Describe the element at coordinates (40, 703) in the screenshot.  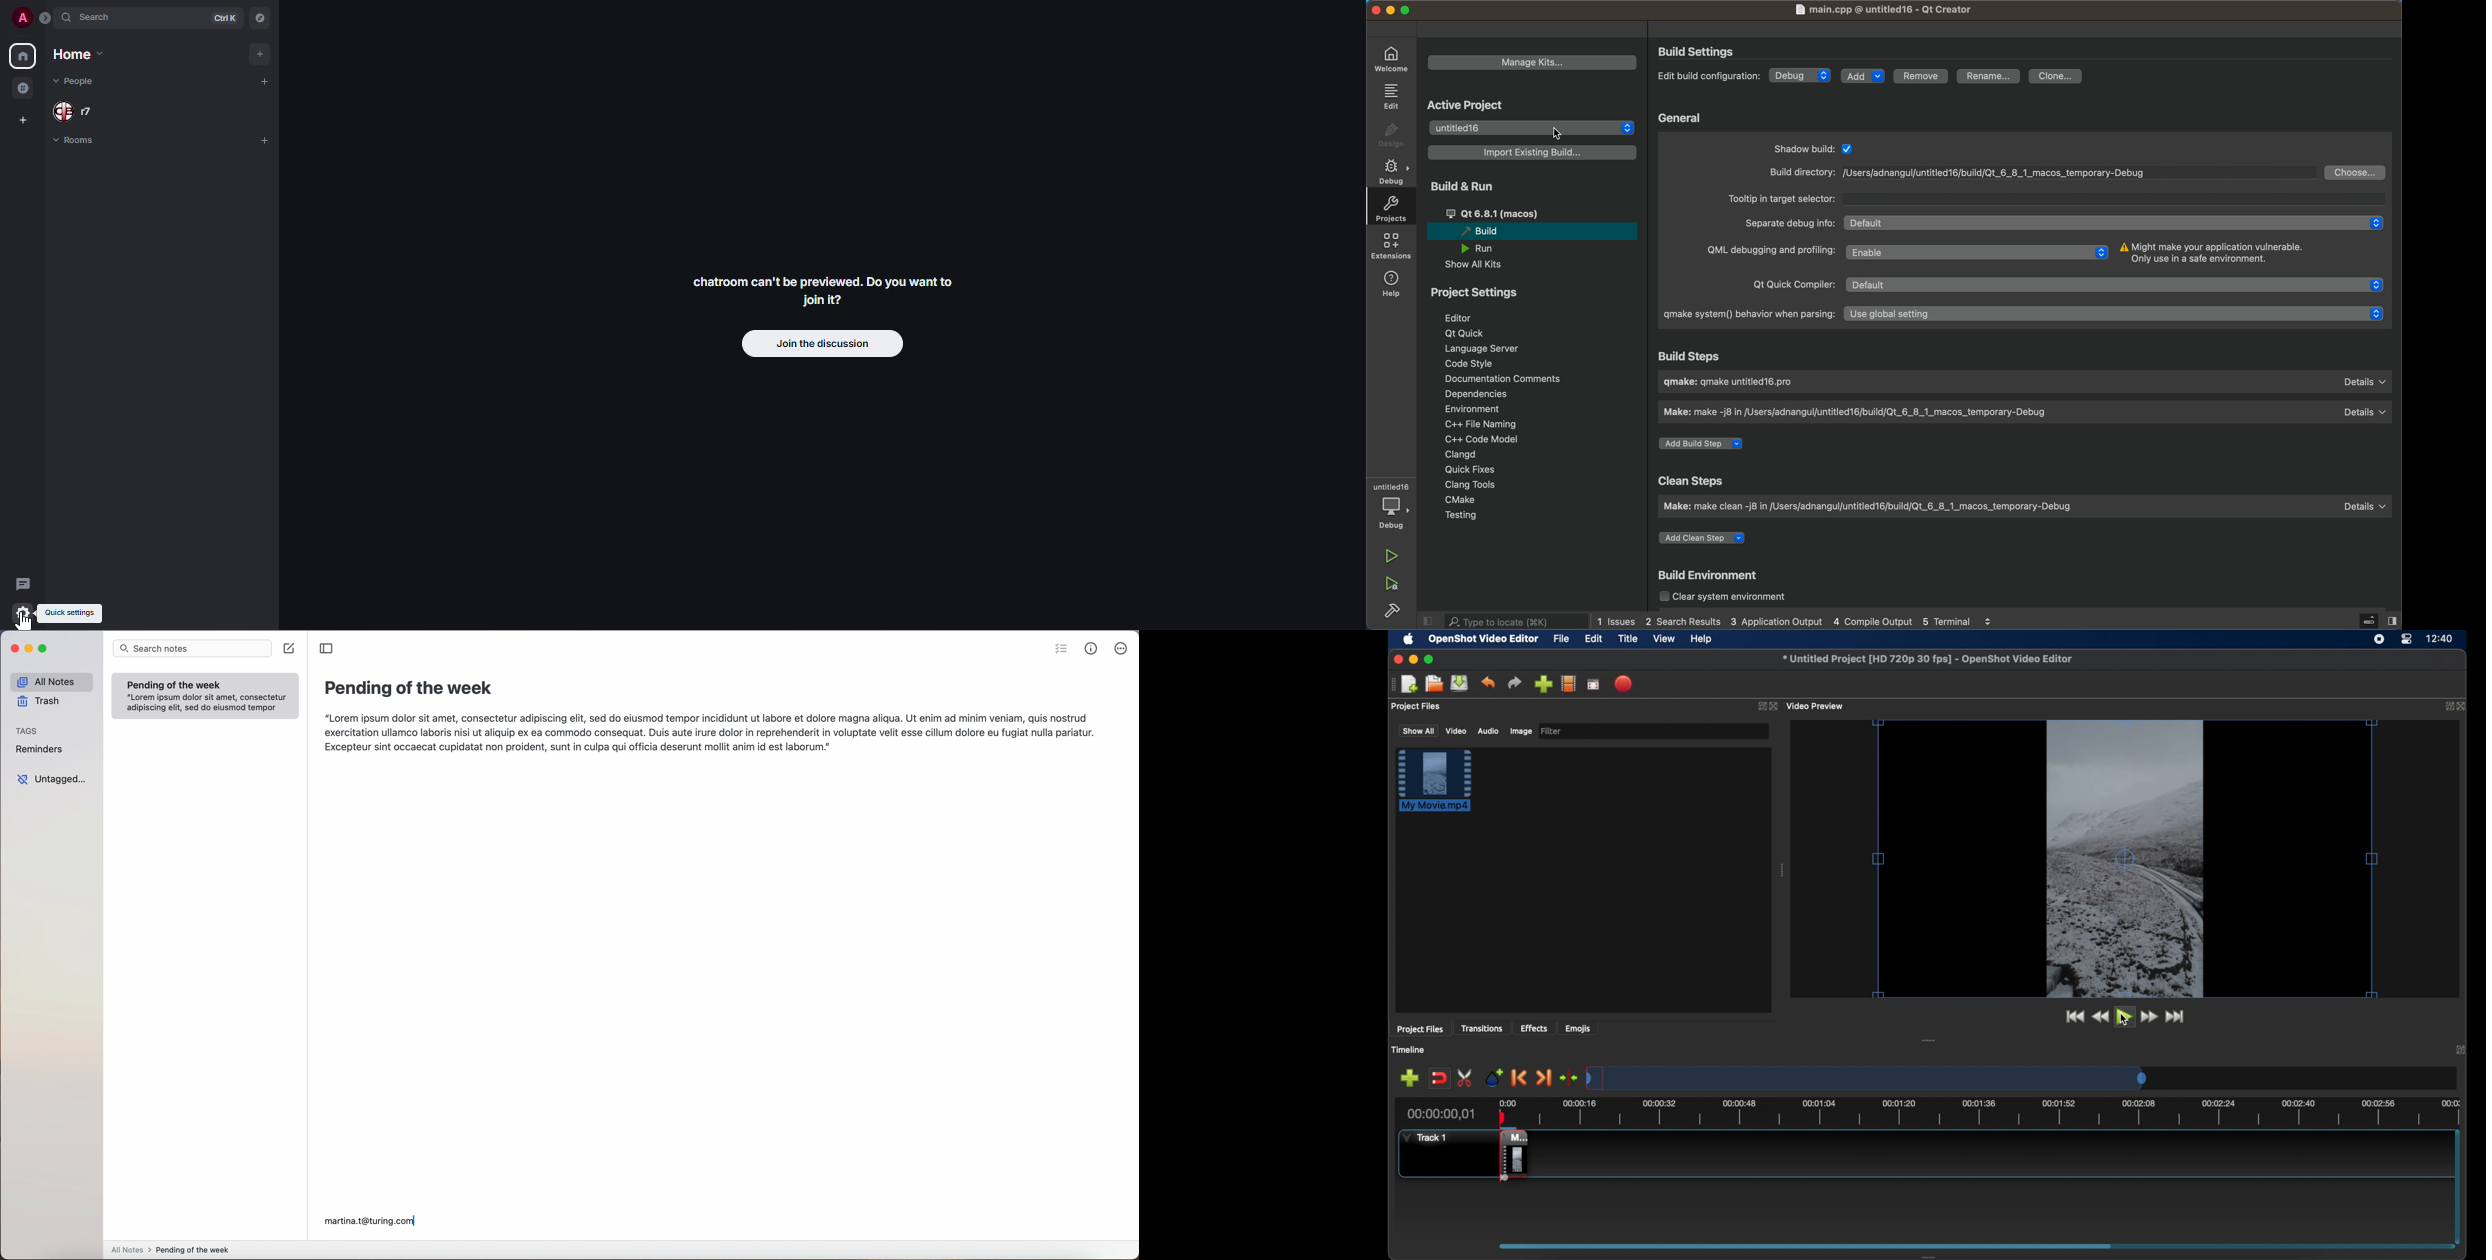
I see `trash` at that location.